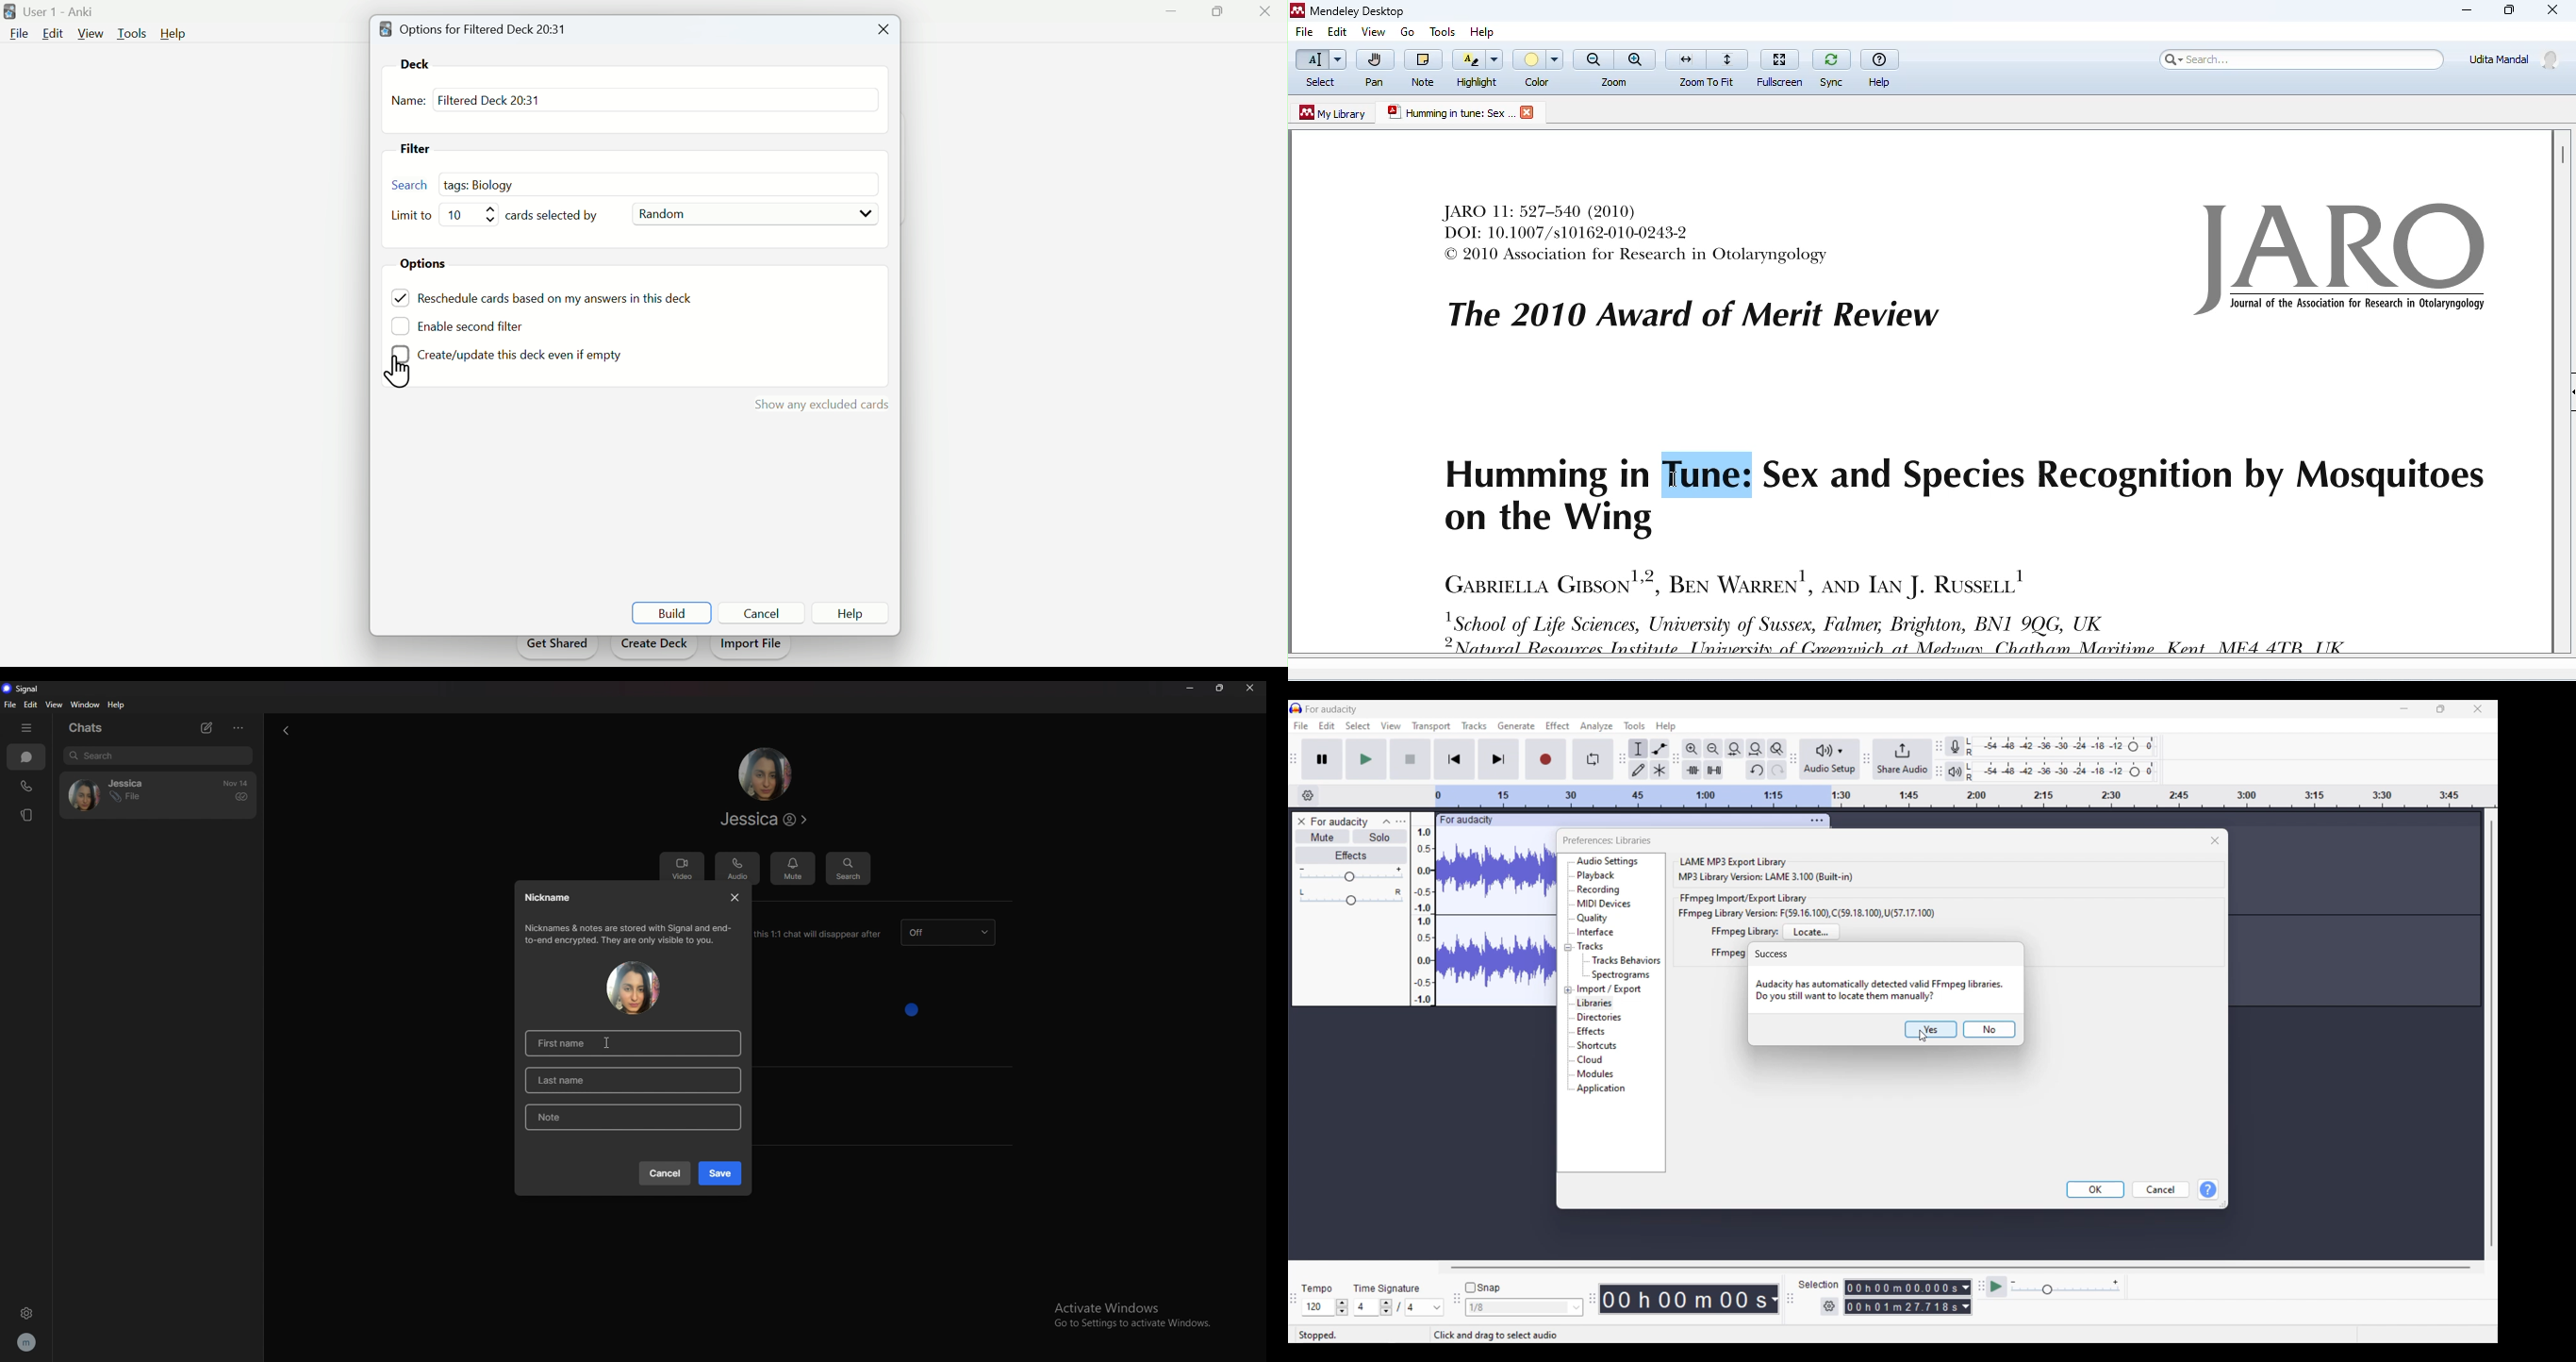  What do you see at coordinates (2216, 841) in the screenshot?
I see `Close` at bounding box center [2216, 841].